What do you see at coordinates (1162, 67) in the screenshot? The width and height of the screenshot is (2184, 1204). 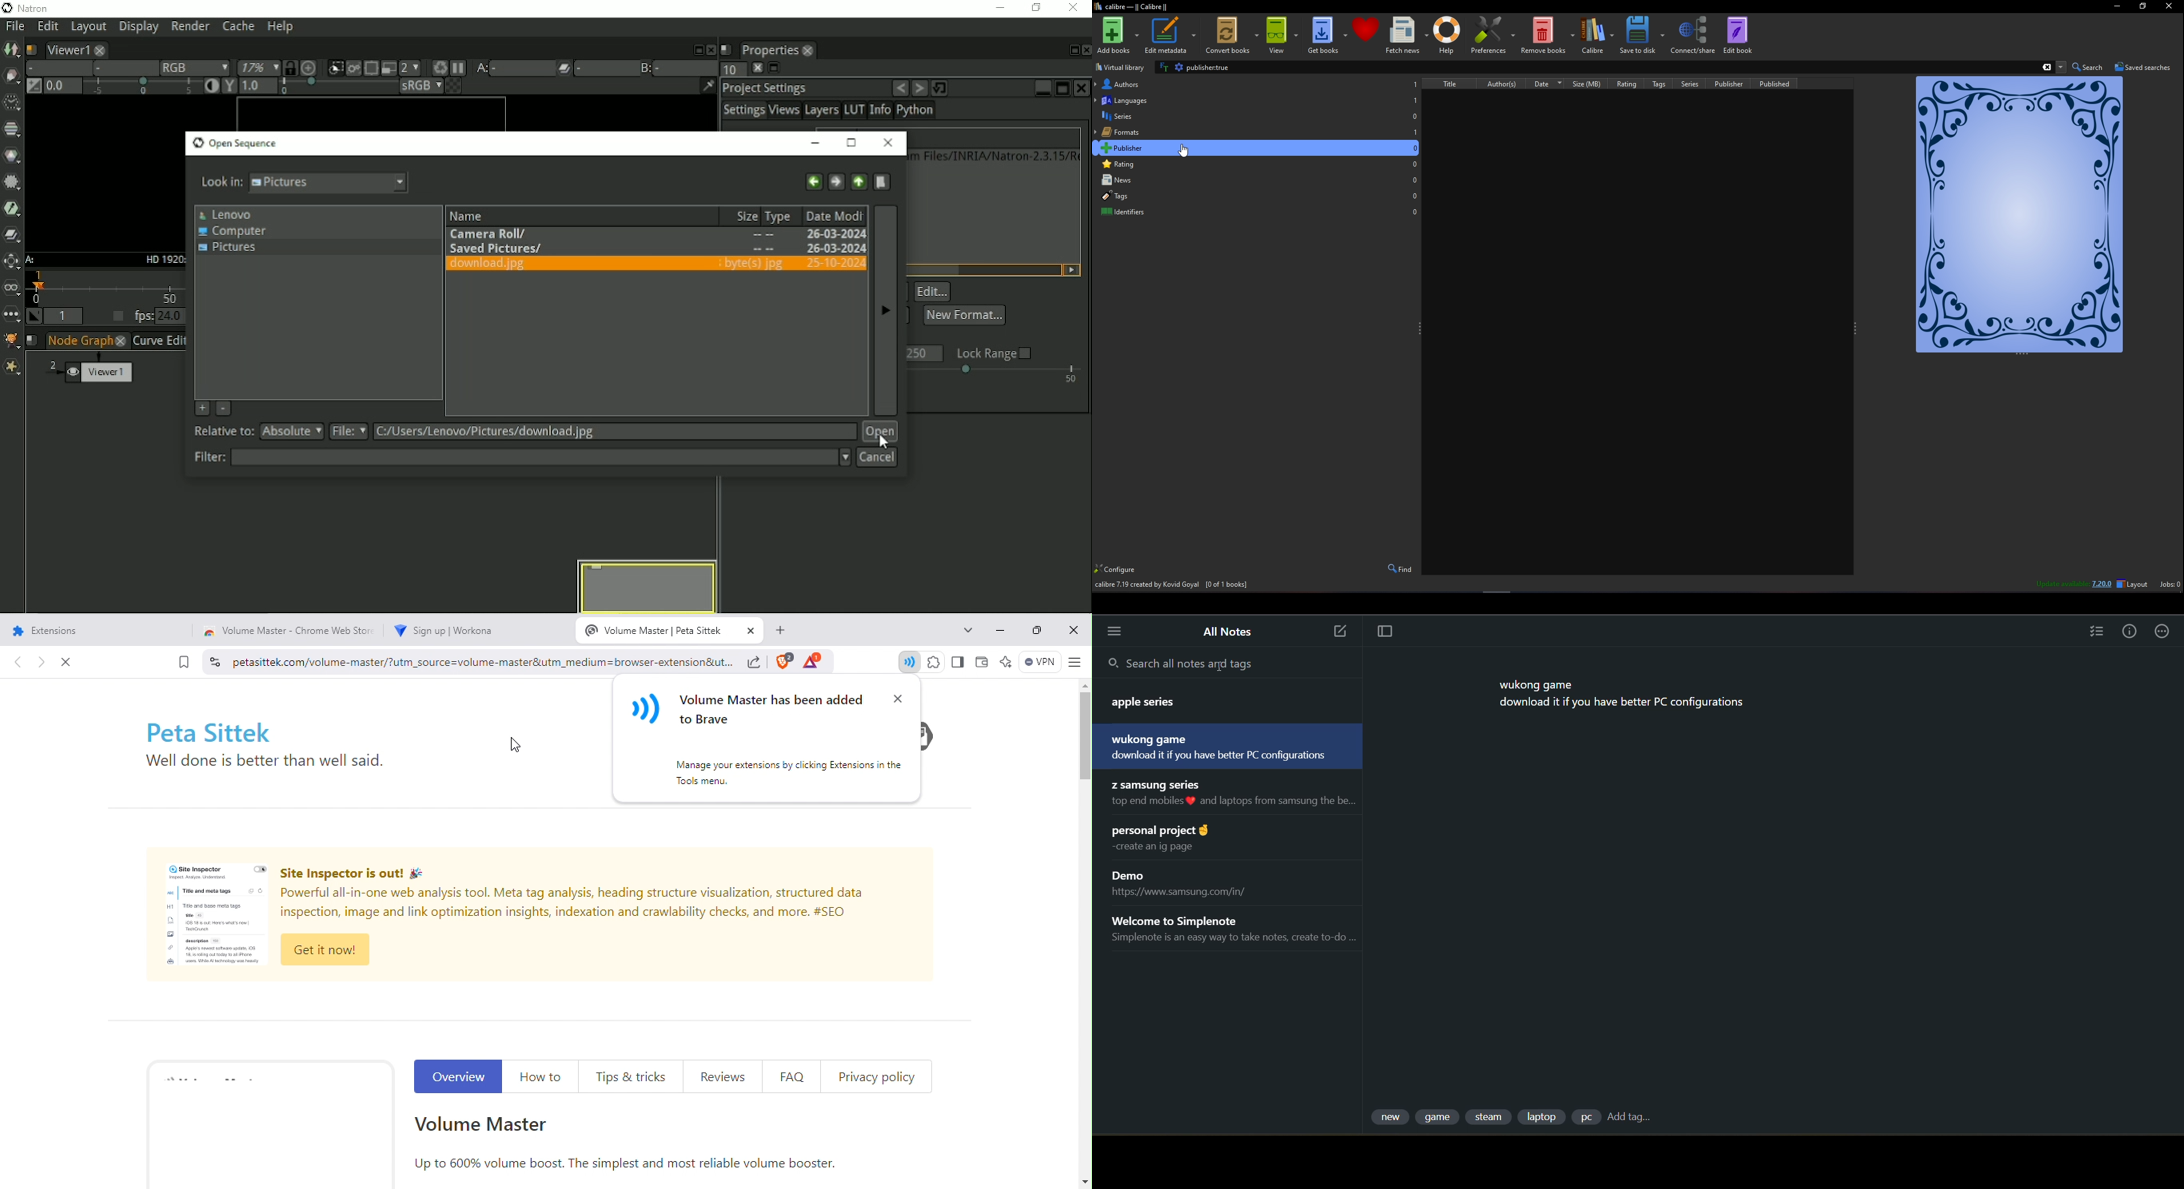 I see `Search full text` at bounding box center [1162, 67].